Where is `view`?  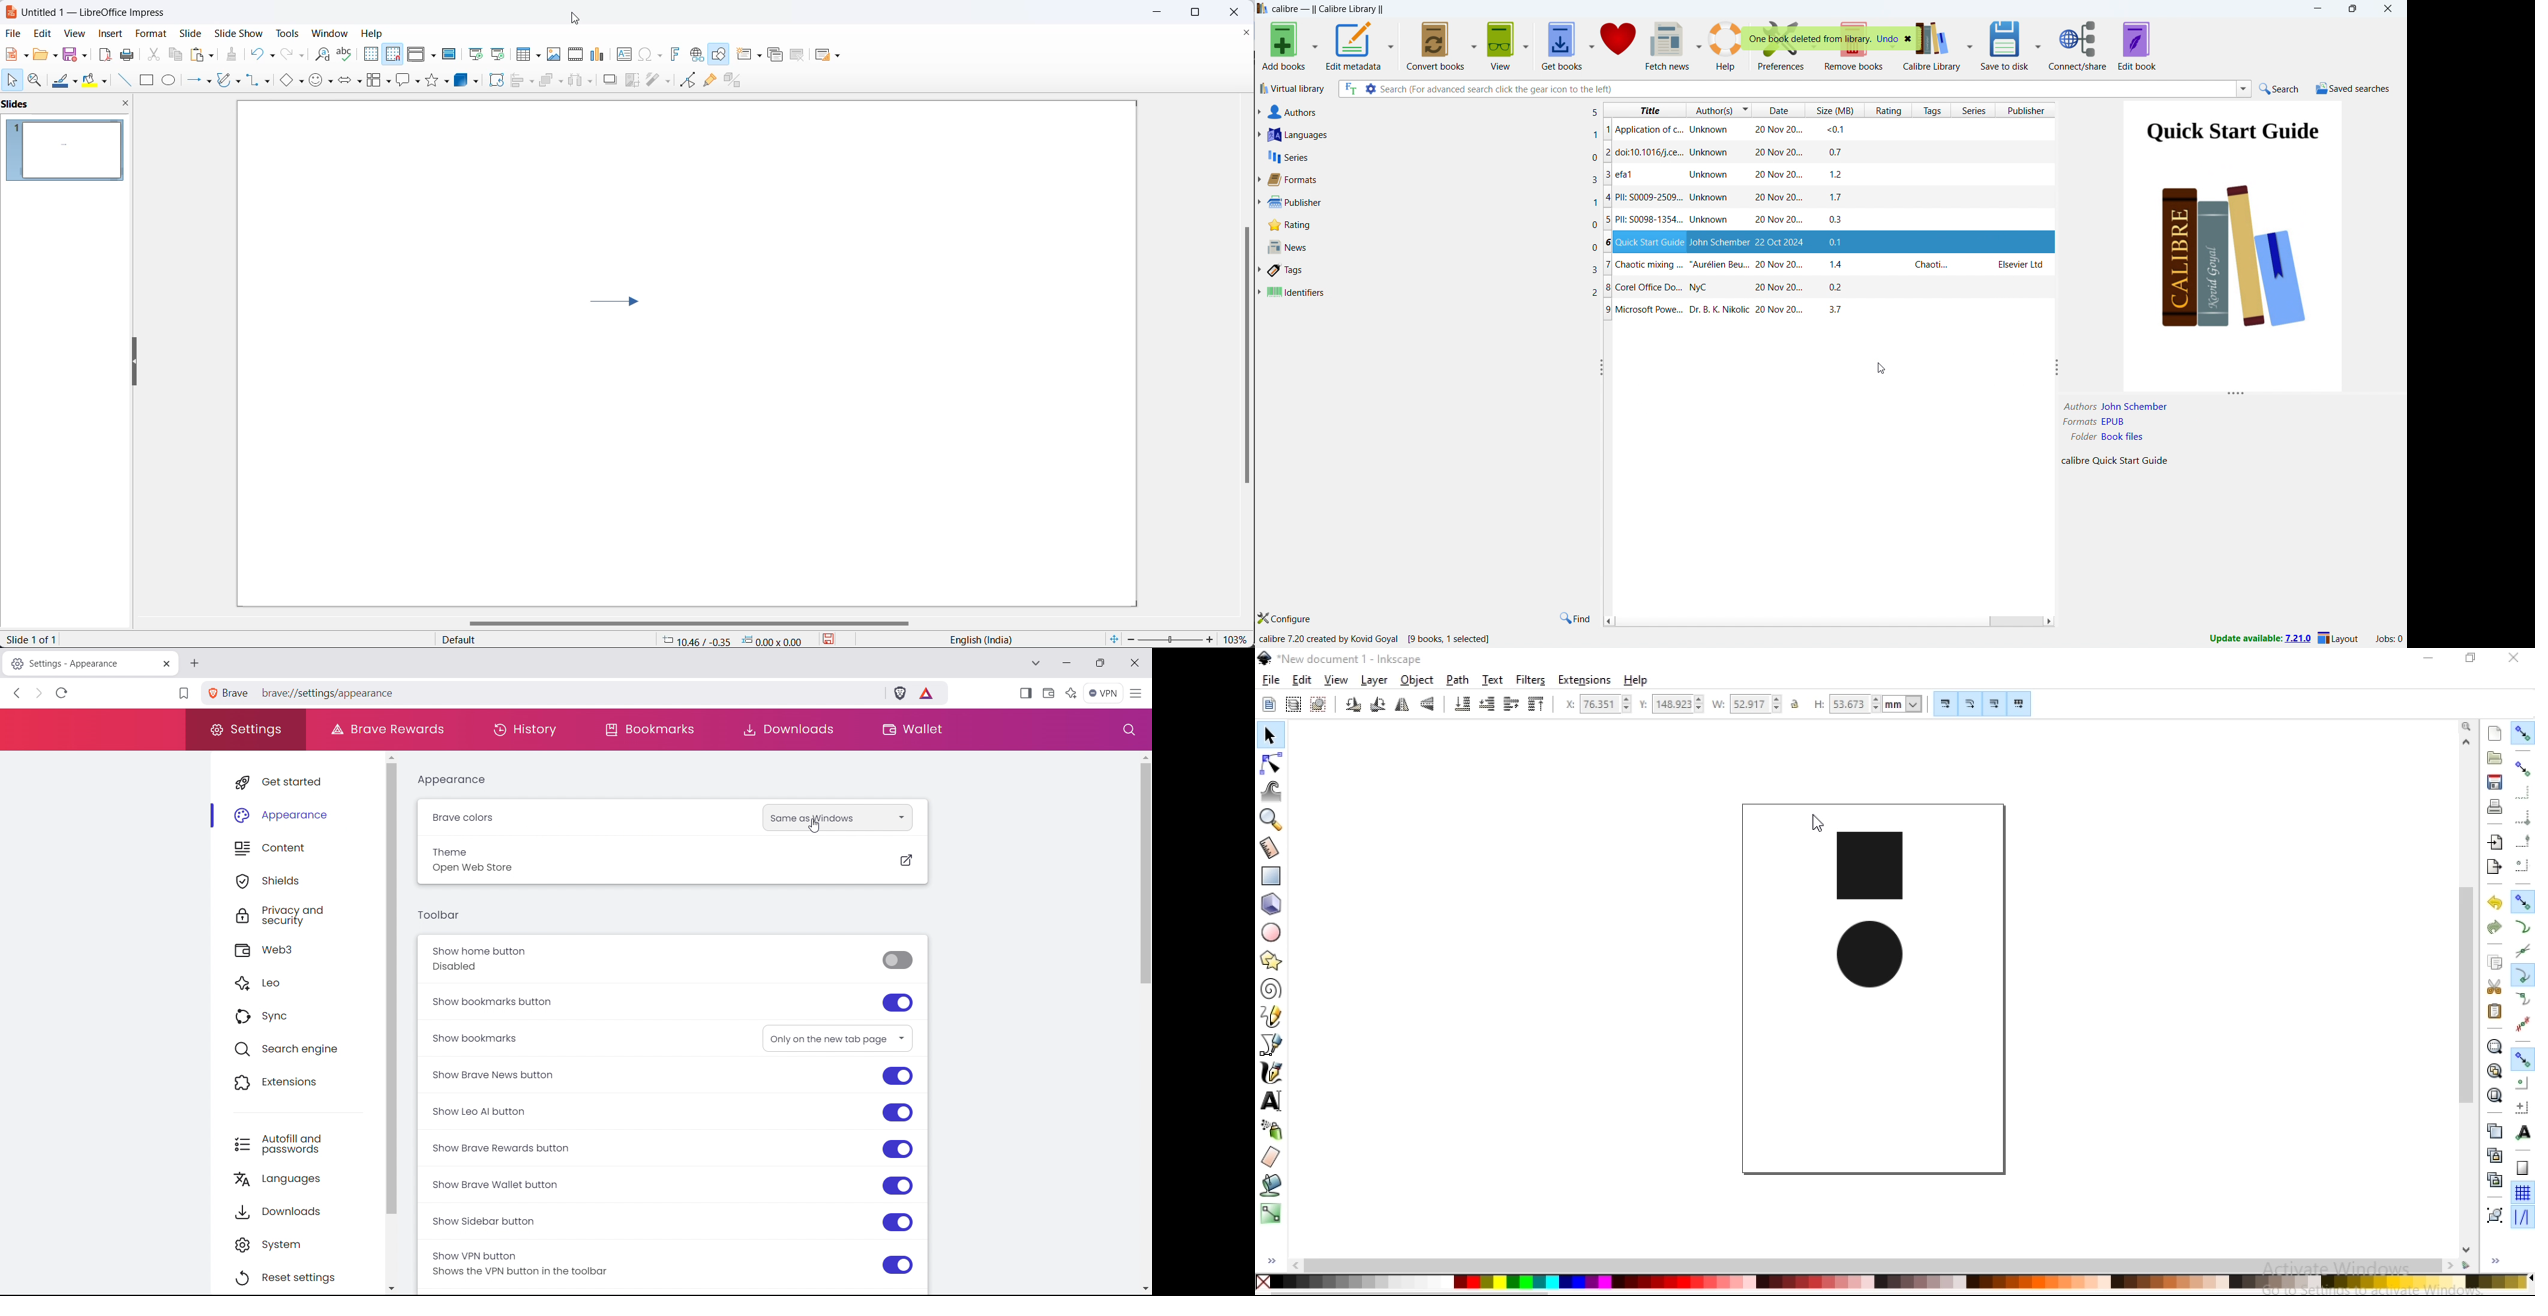
view is located at coordinates (1502, 44).